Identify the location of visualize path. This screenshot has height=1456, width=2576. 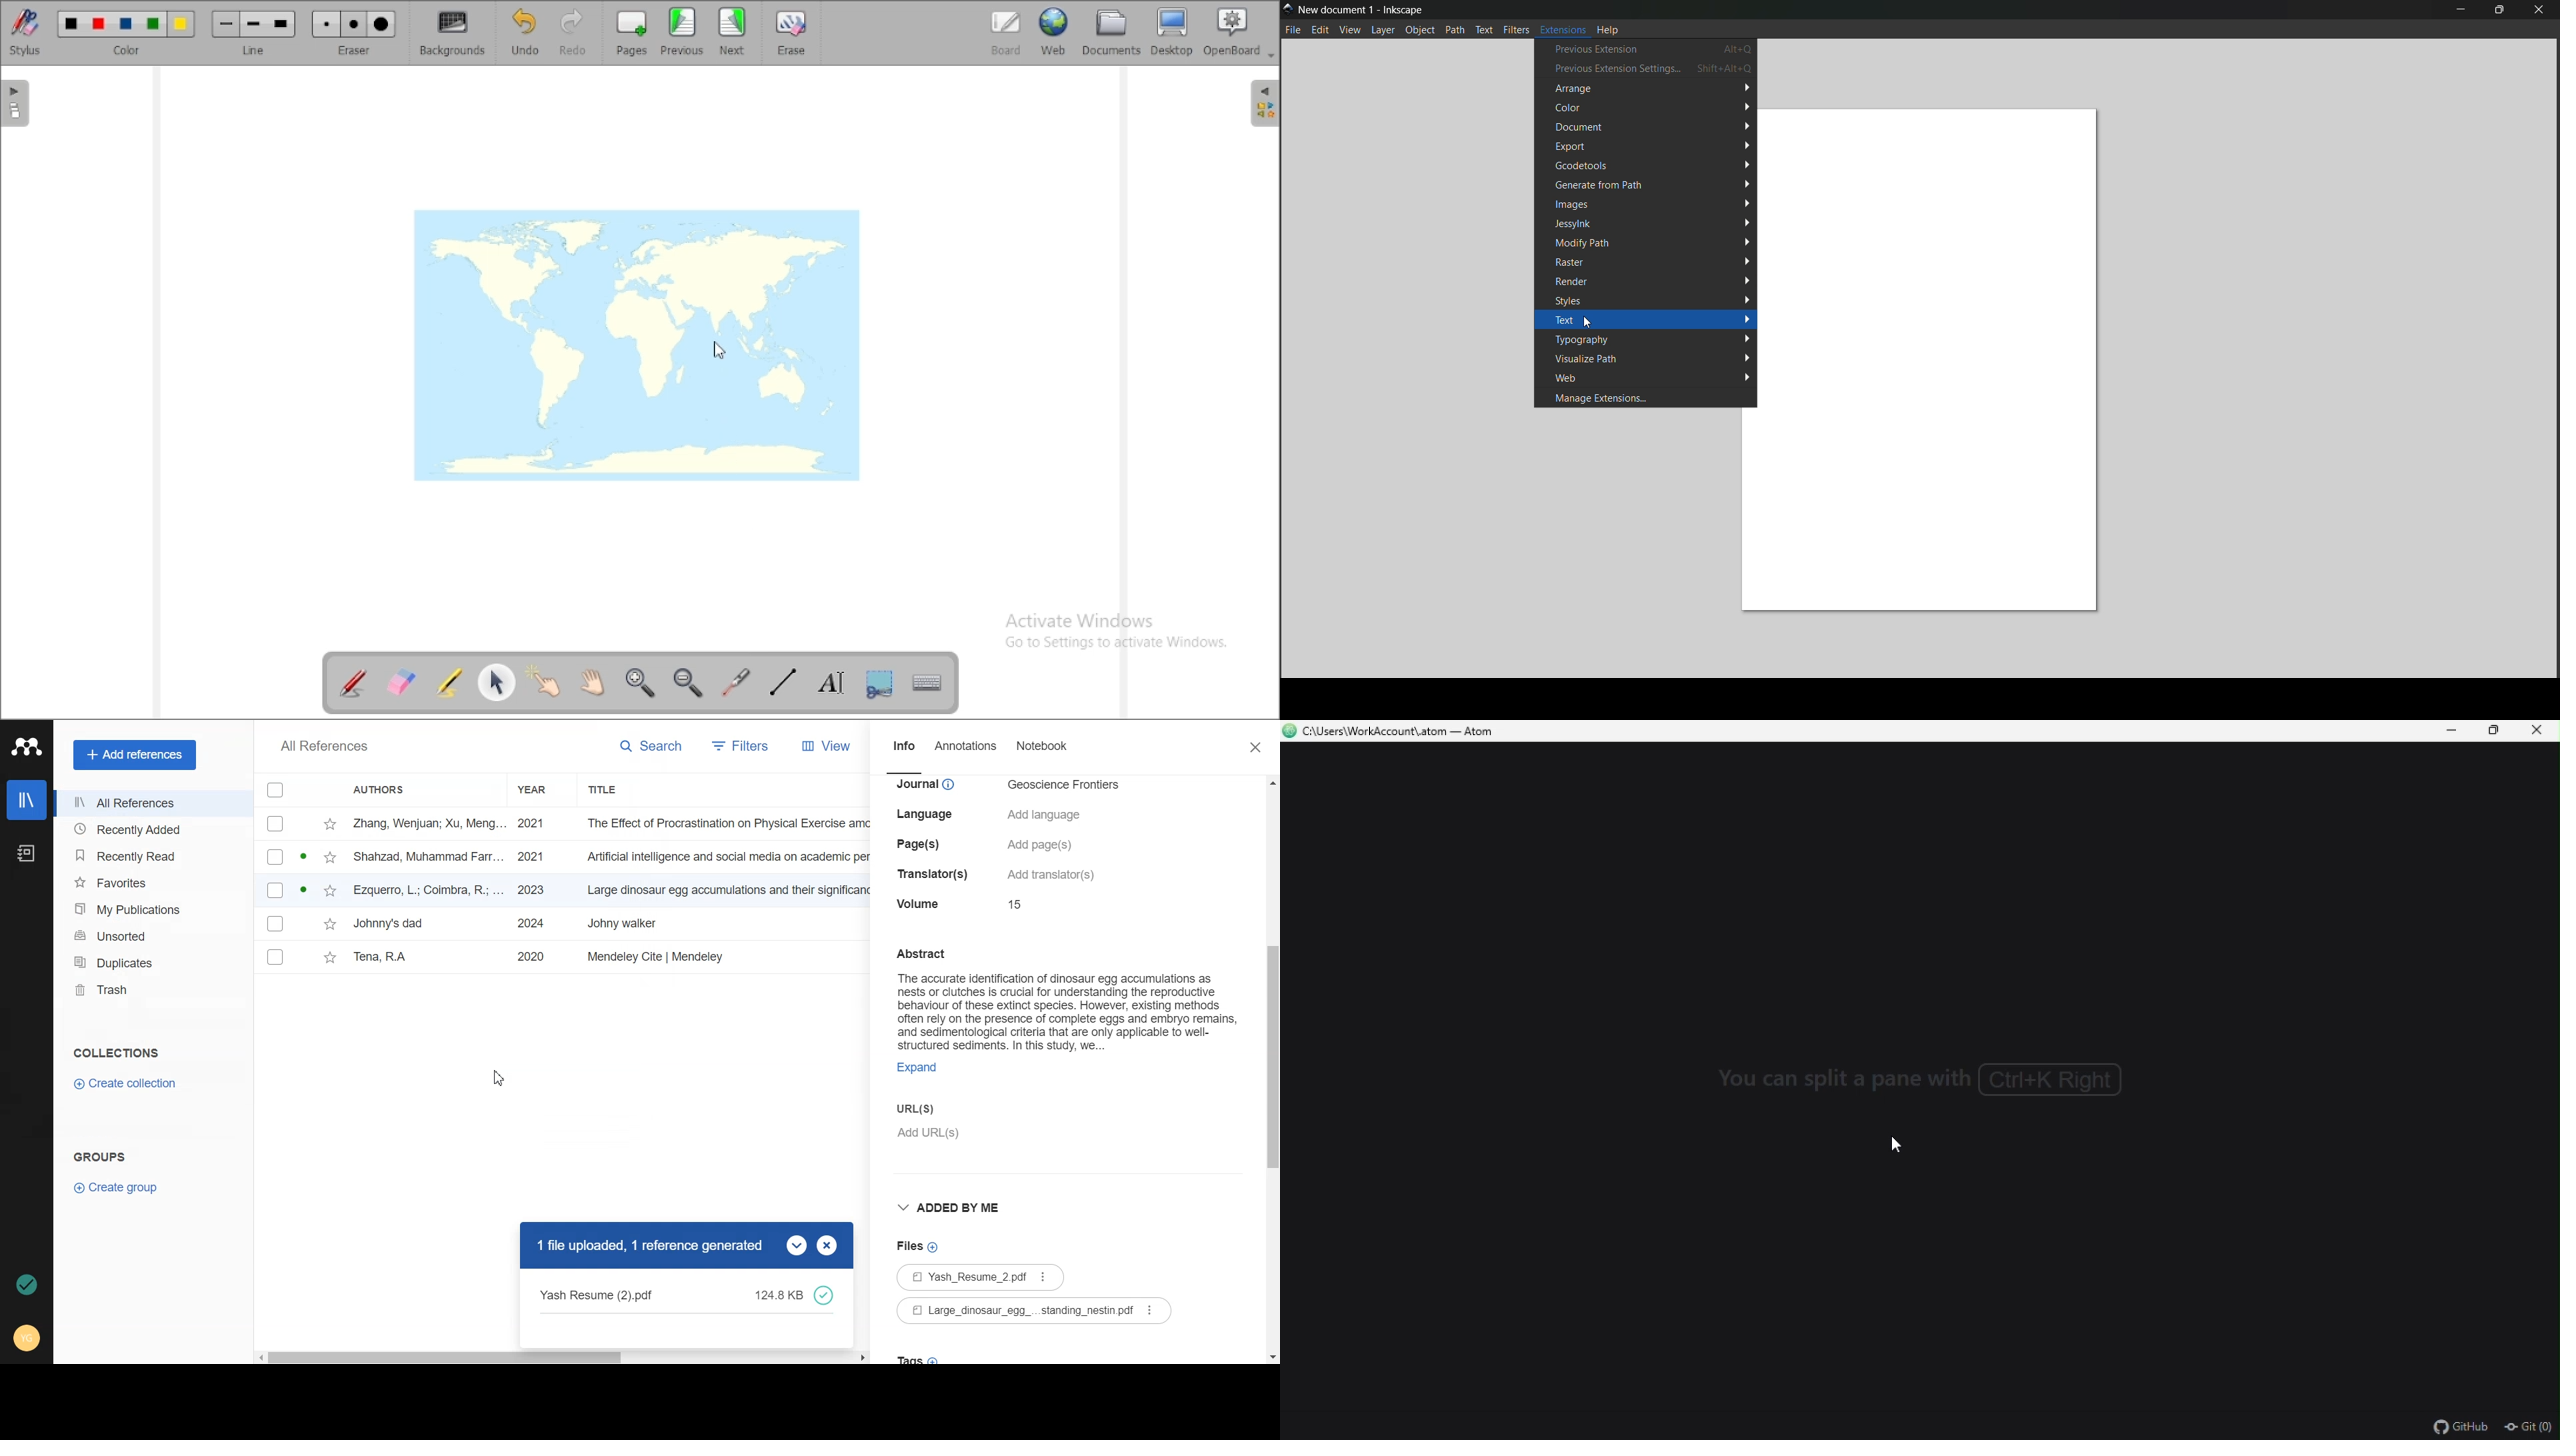
(1649, 358).